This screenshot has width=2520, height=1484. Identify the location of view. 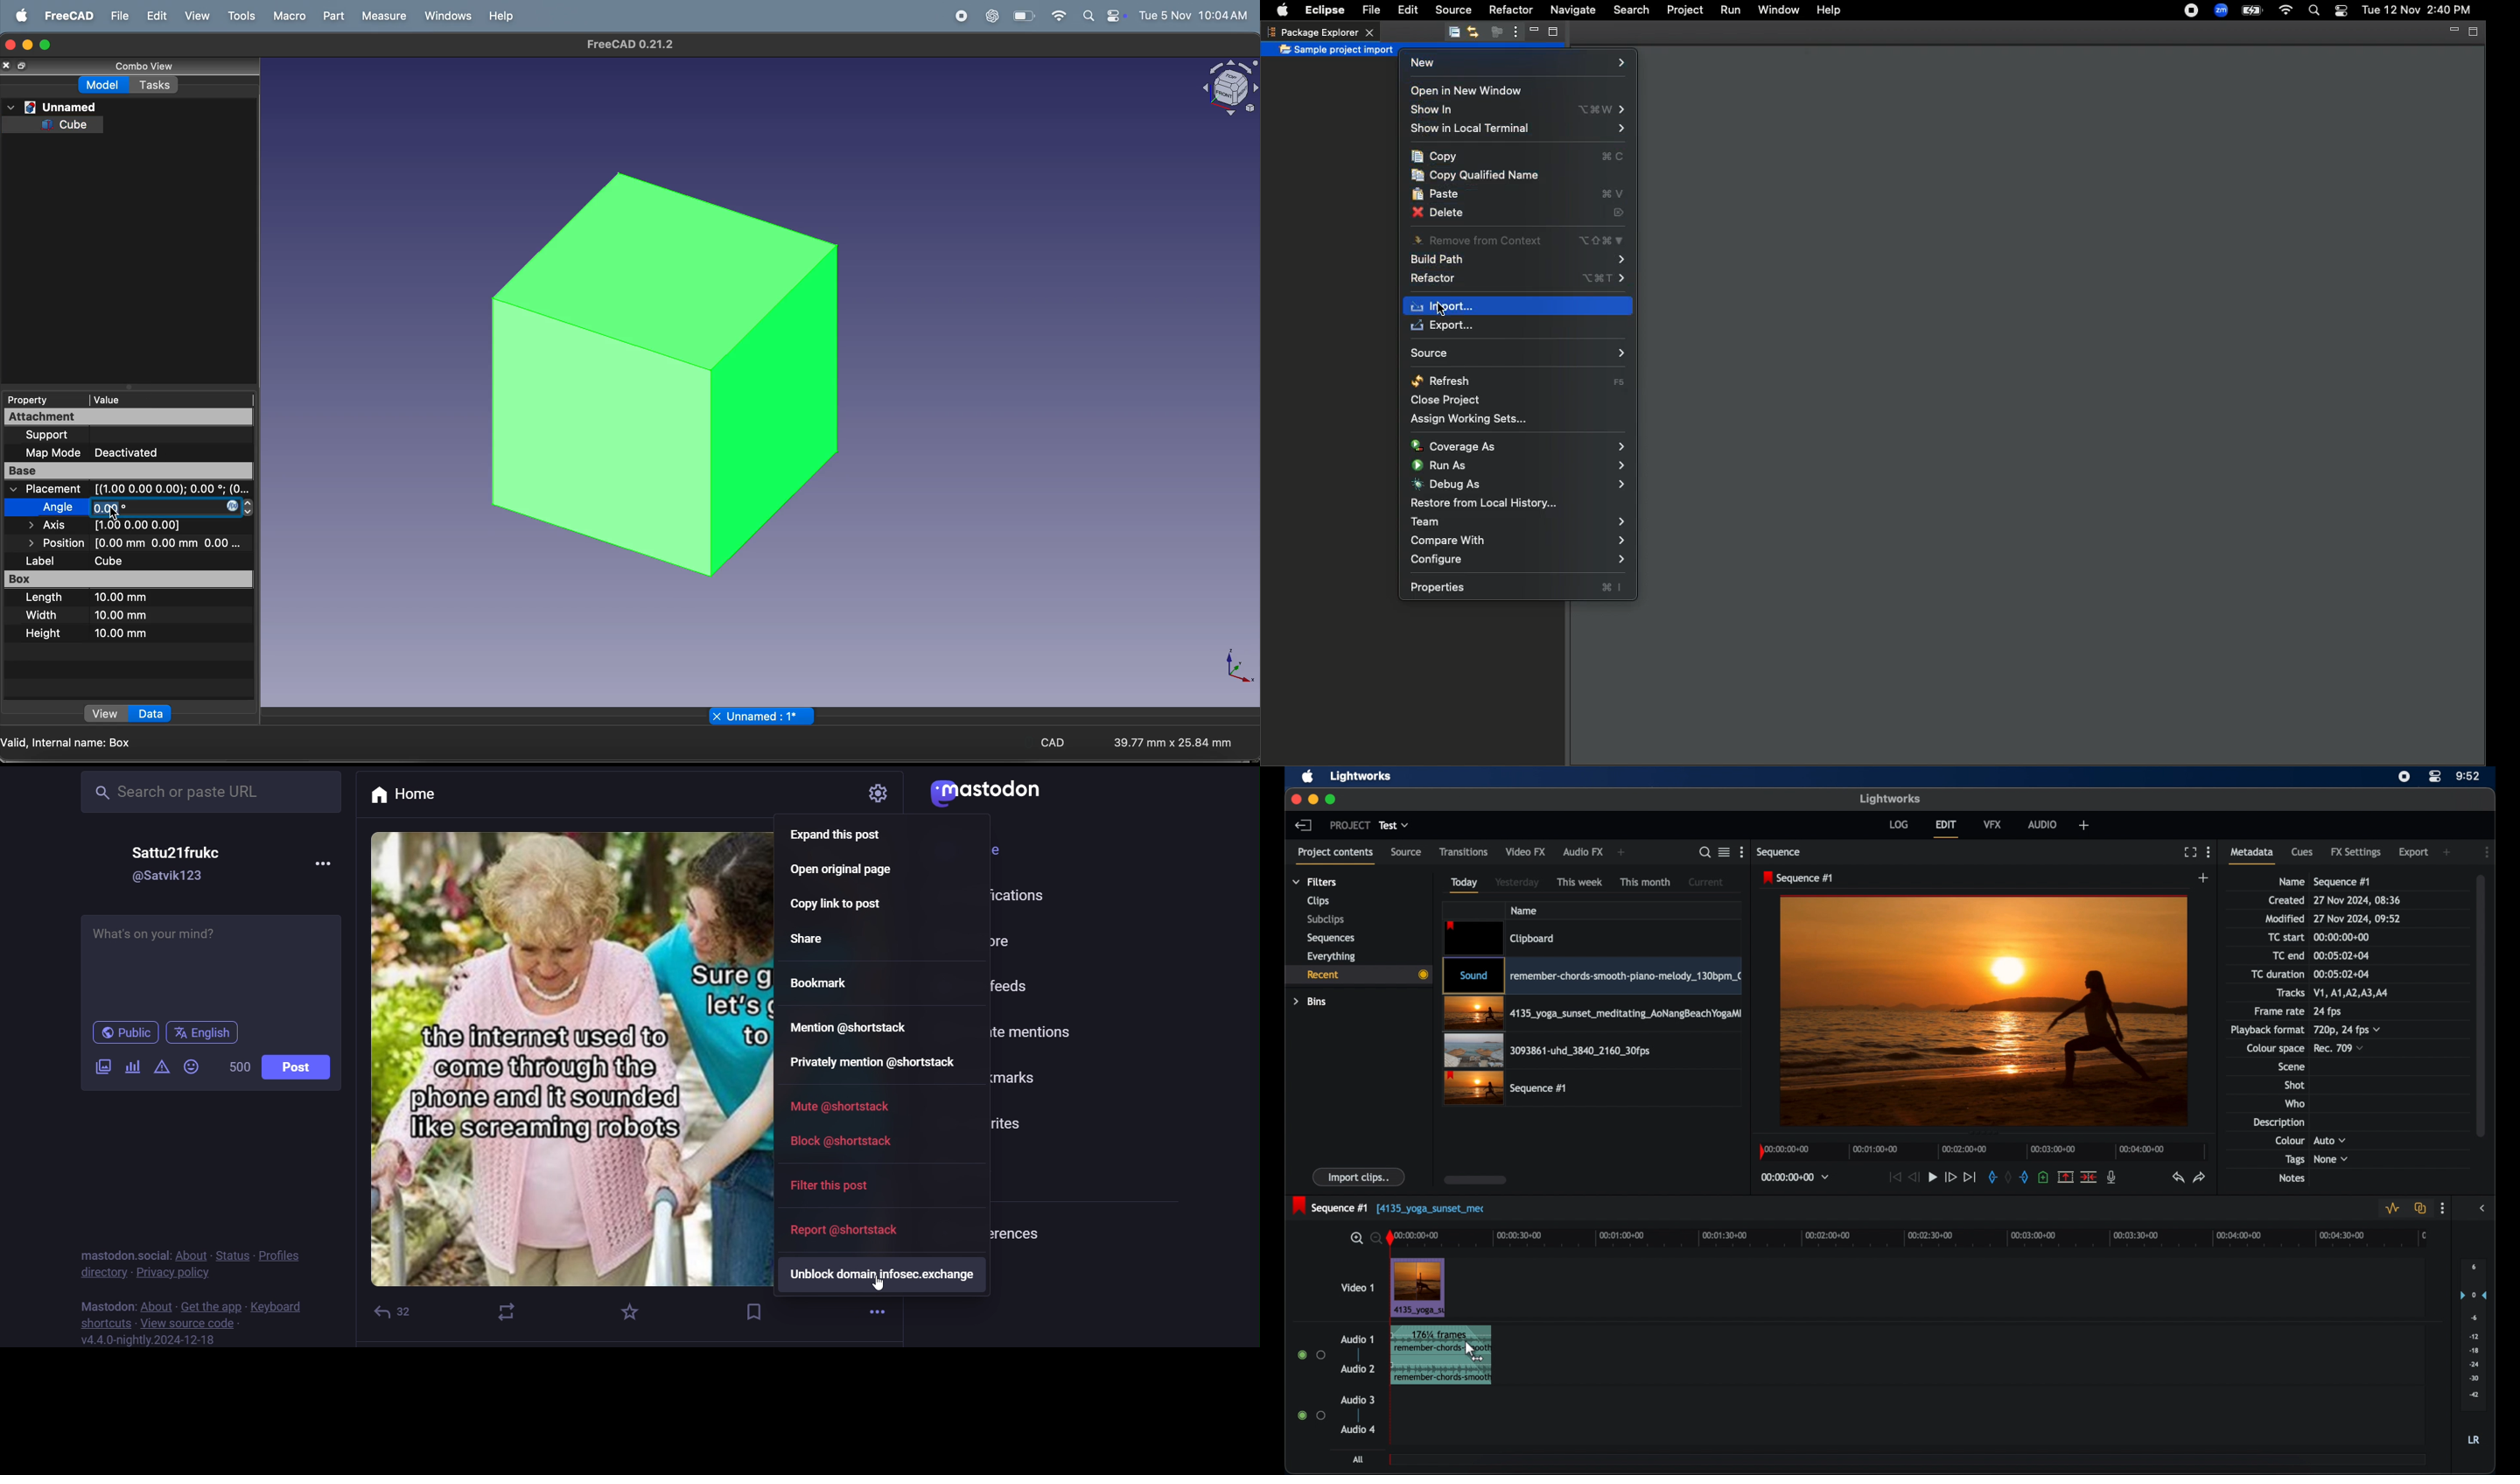
(104, 716).